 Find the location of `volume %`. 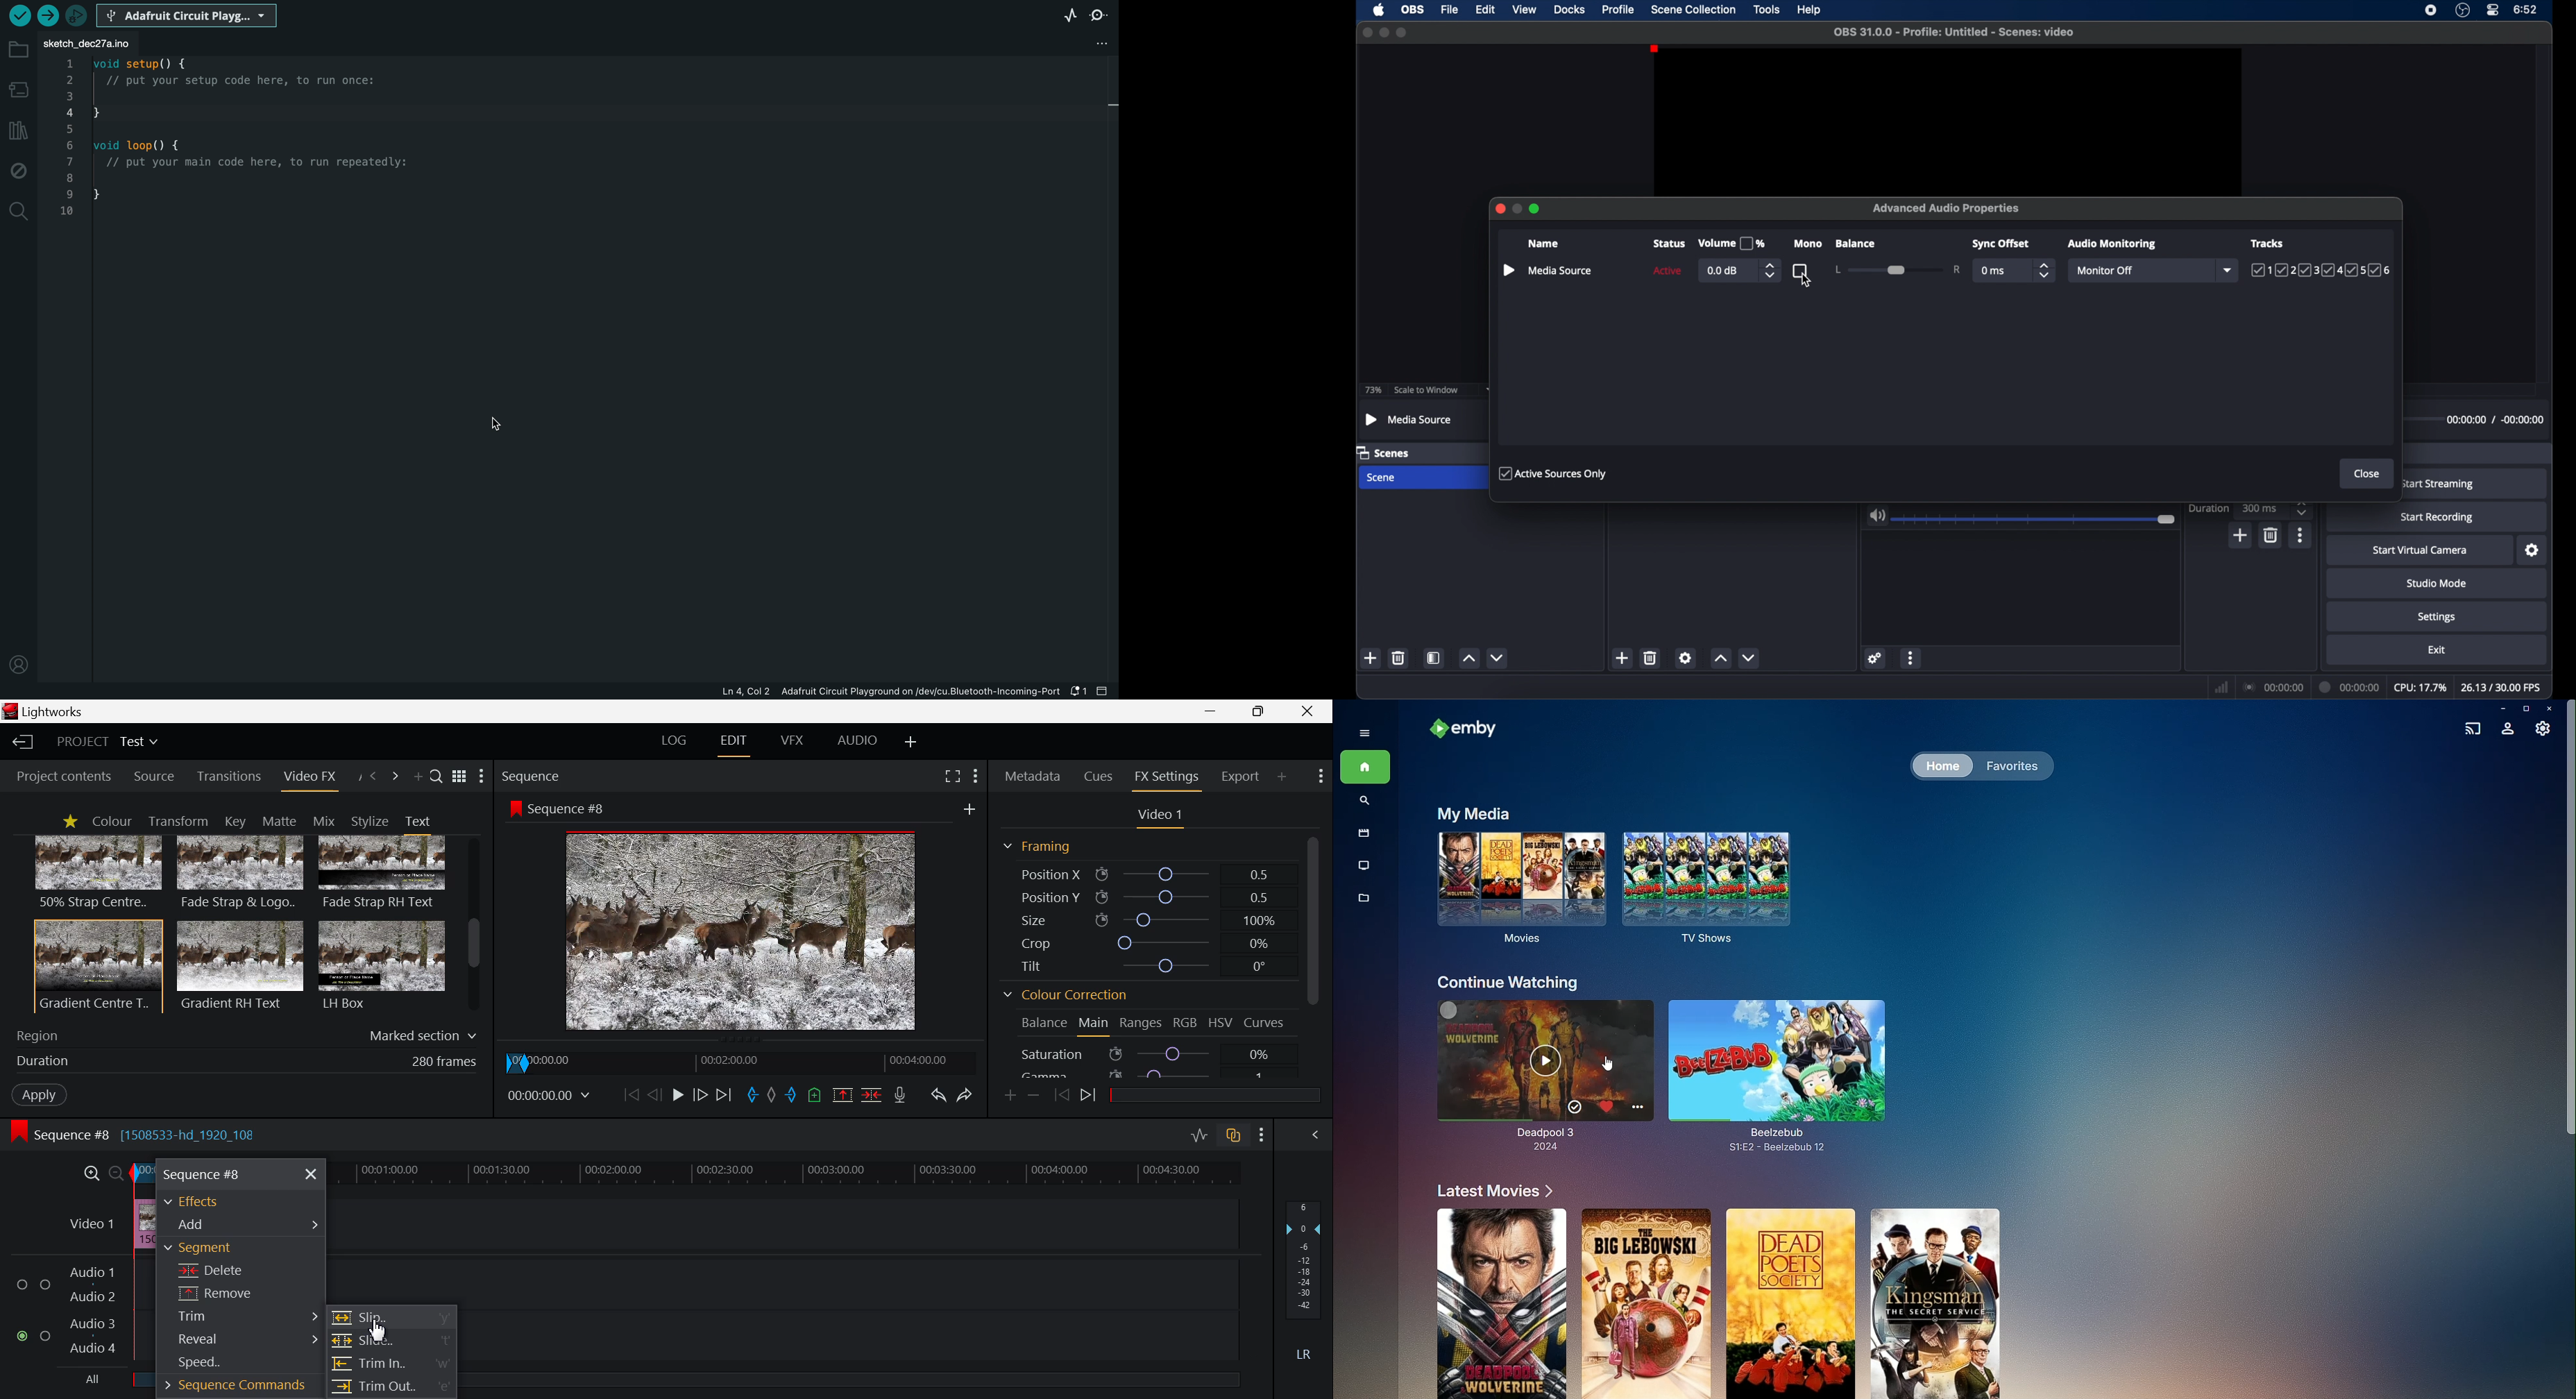

volume % is located at coordinates (1731, 244).